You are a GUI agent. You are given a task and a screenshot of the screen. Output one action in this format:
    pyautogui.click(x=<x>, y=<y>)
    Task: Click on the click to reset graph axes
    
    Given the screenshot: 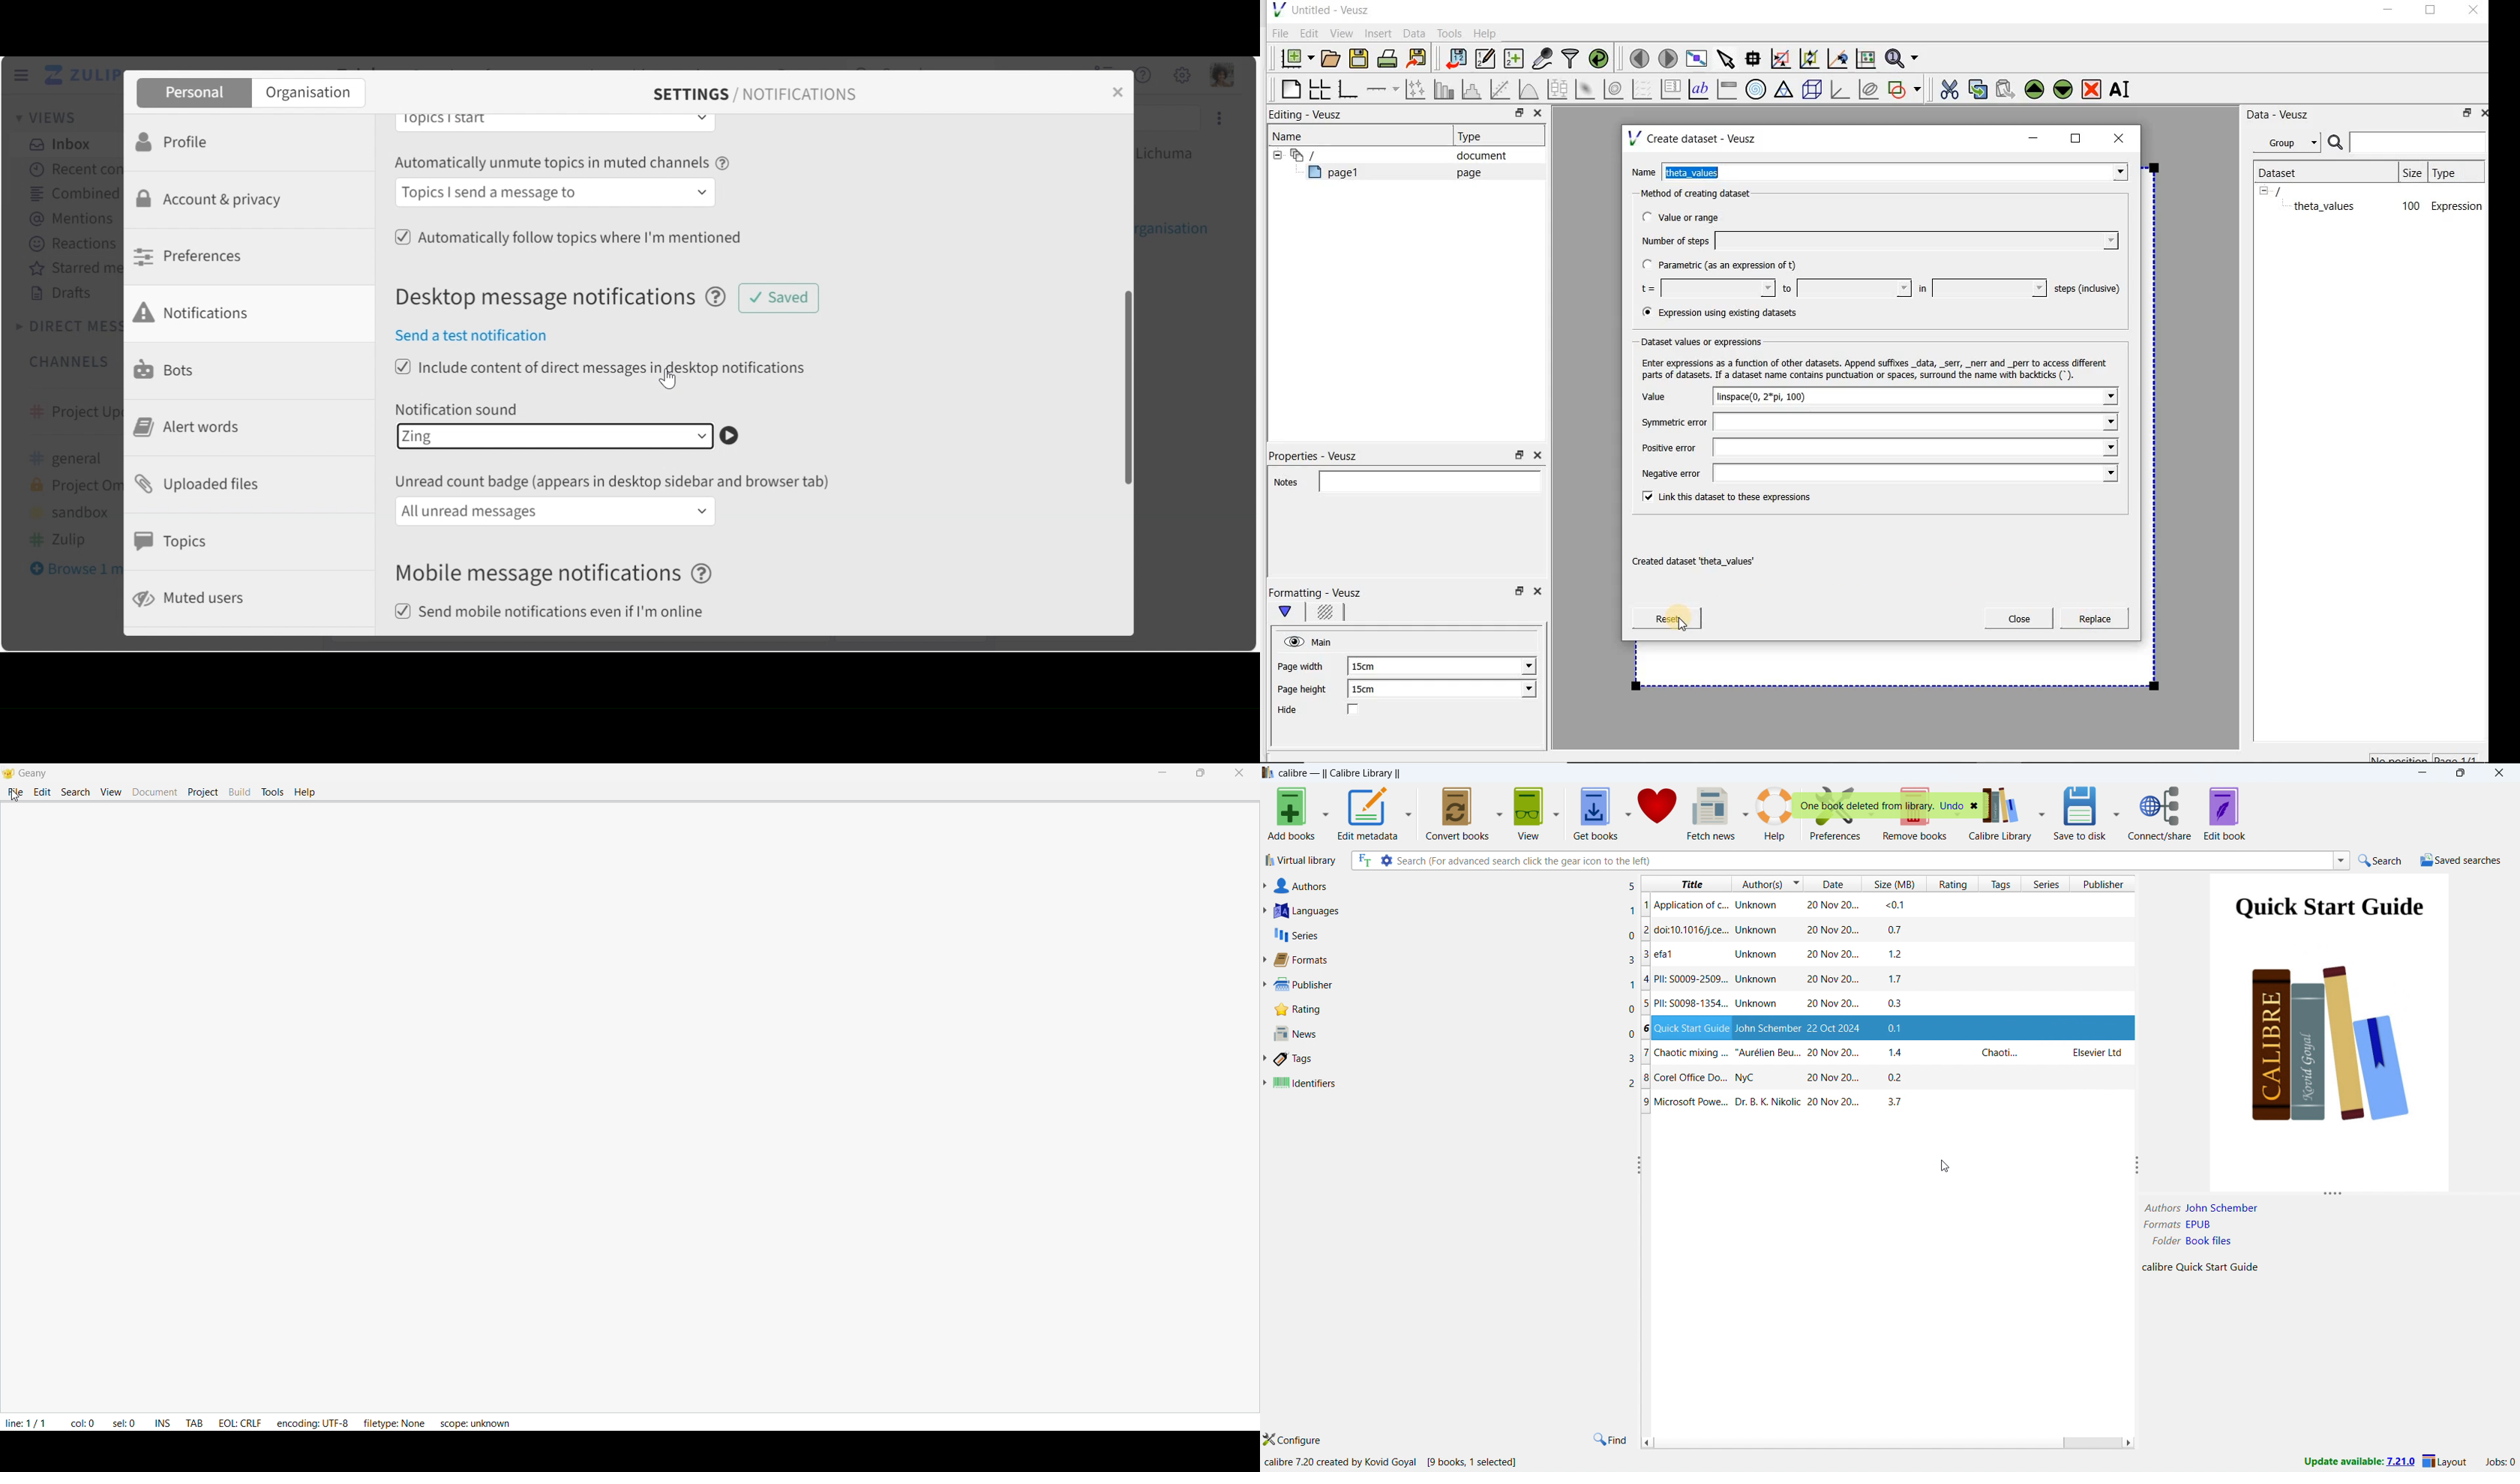 What is the action you would take?
    pyautogui.click(x=1866, y=58)
    